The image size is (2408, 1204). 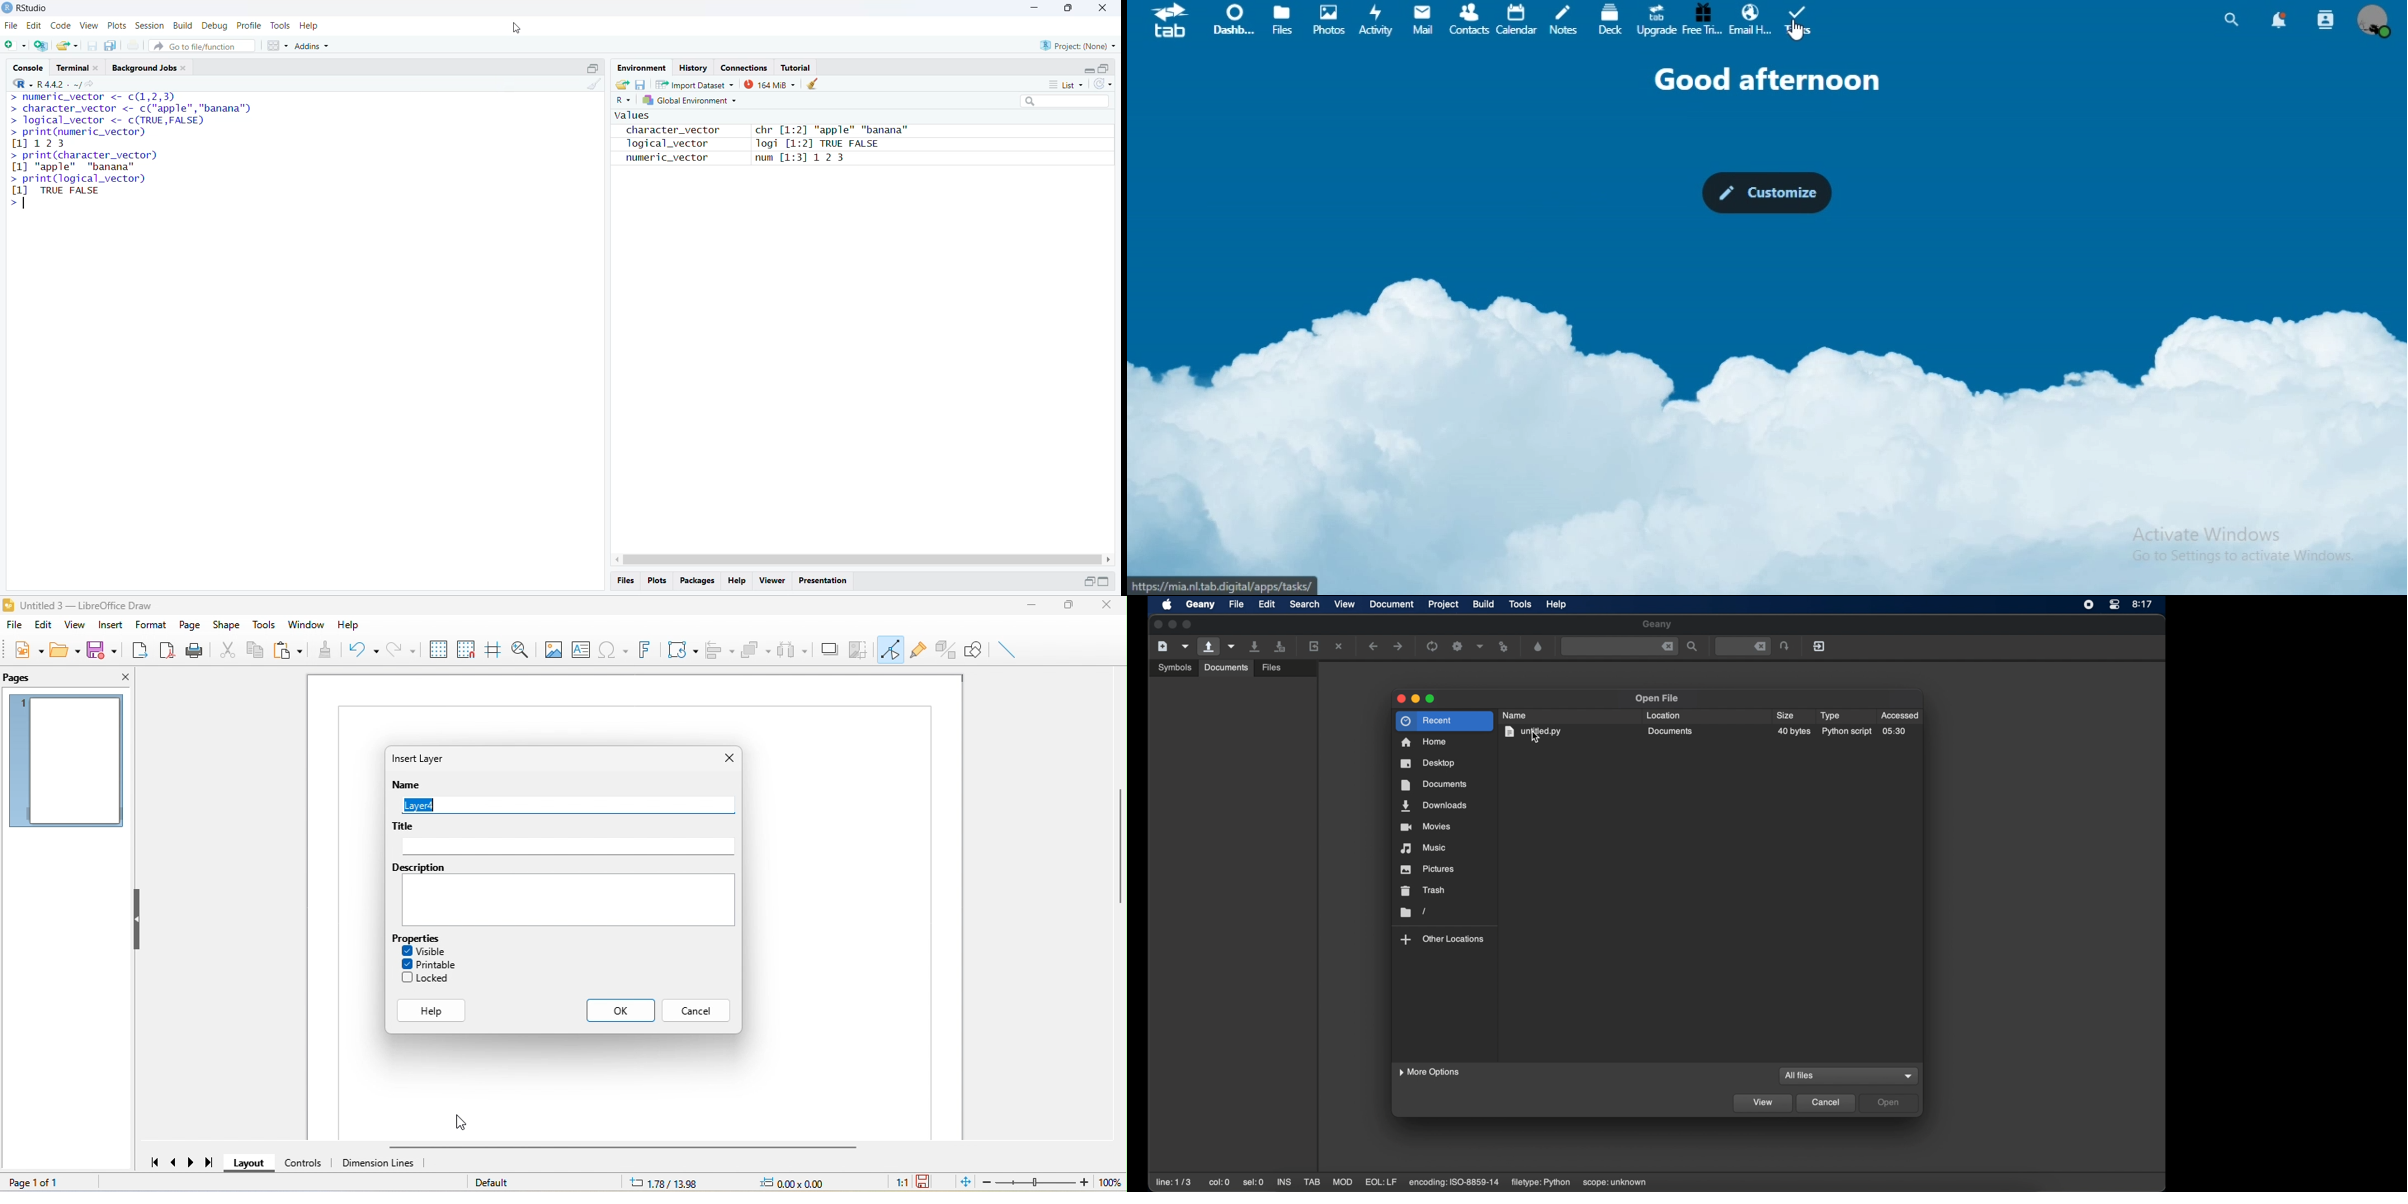 What do you see at coordinates (1032, 8) in the screenshot?
I see `minimize` at bounding box center [1032, 8].